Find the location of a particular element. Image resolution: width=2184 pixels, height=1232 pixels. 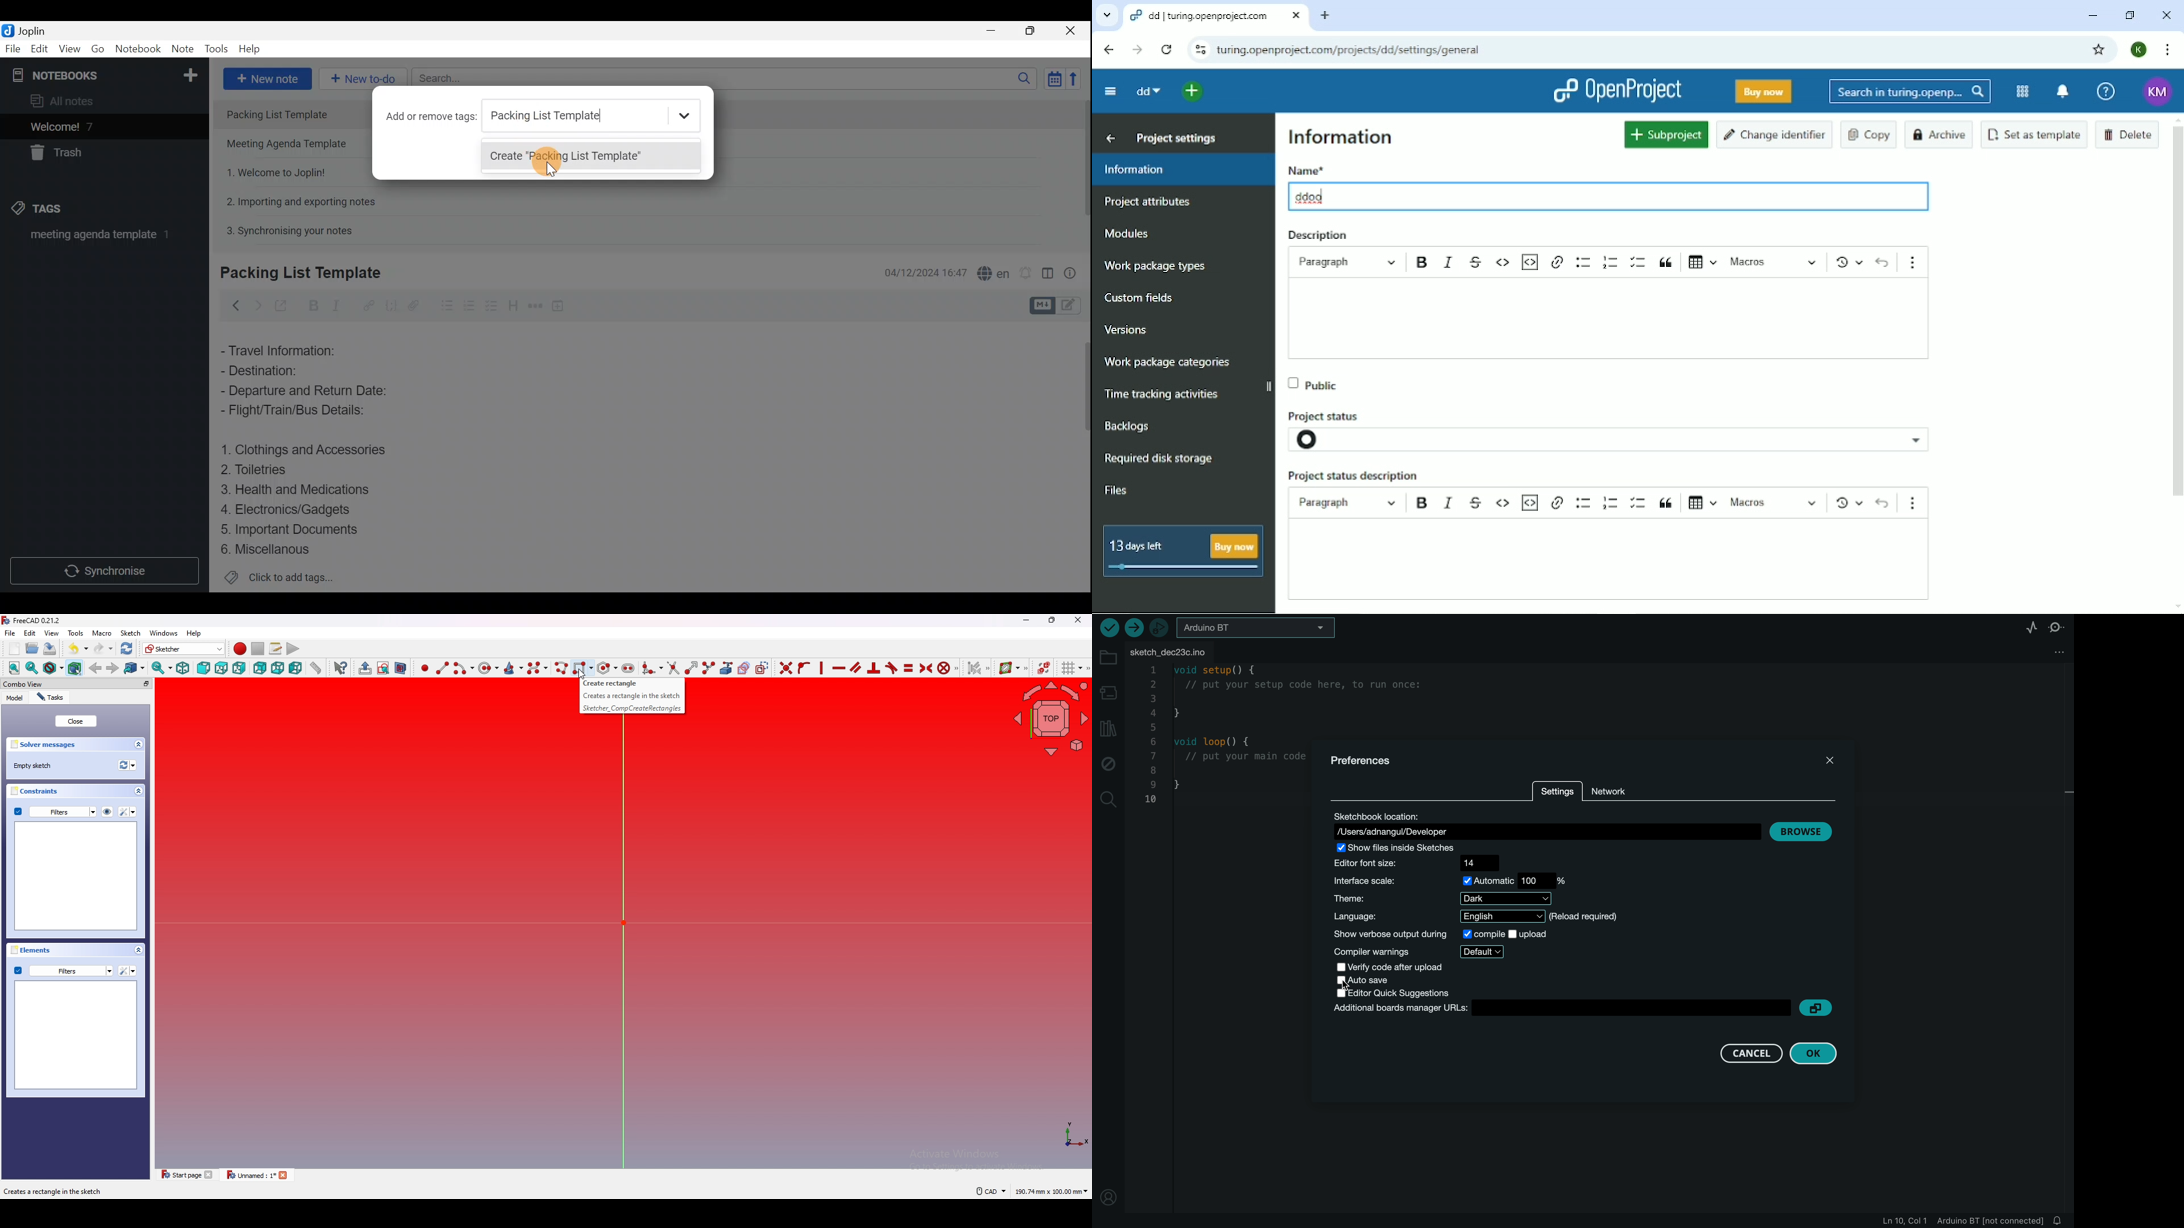

strikethrough is located at coordinates (1477, 498).